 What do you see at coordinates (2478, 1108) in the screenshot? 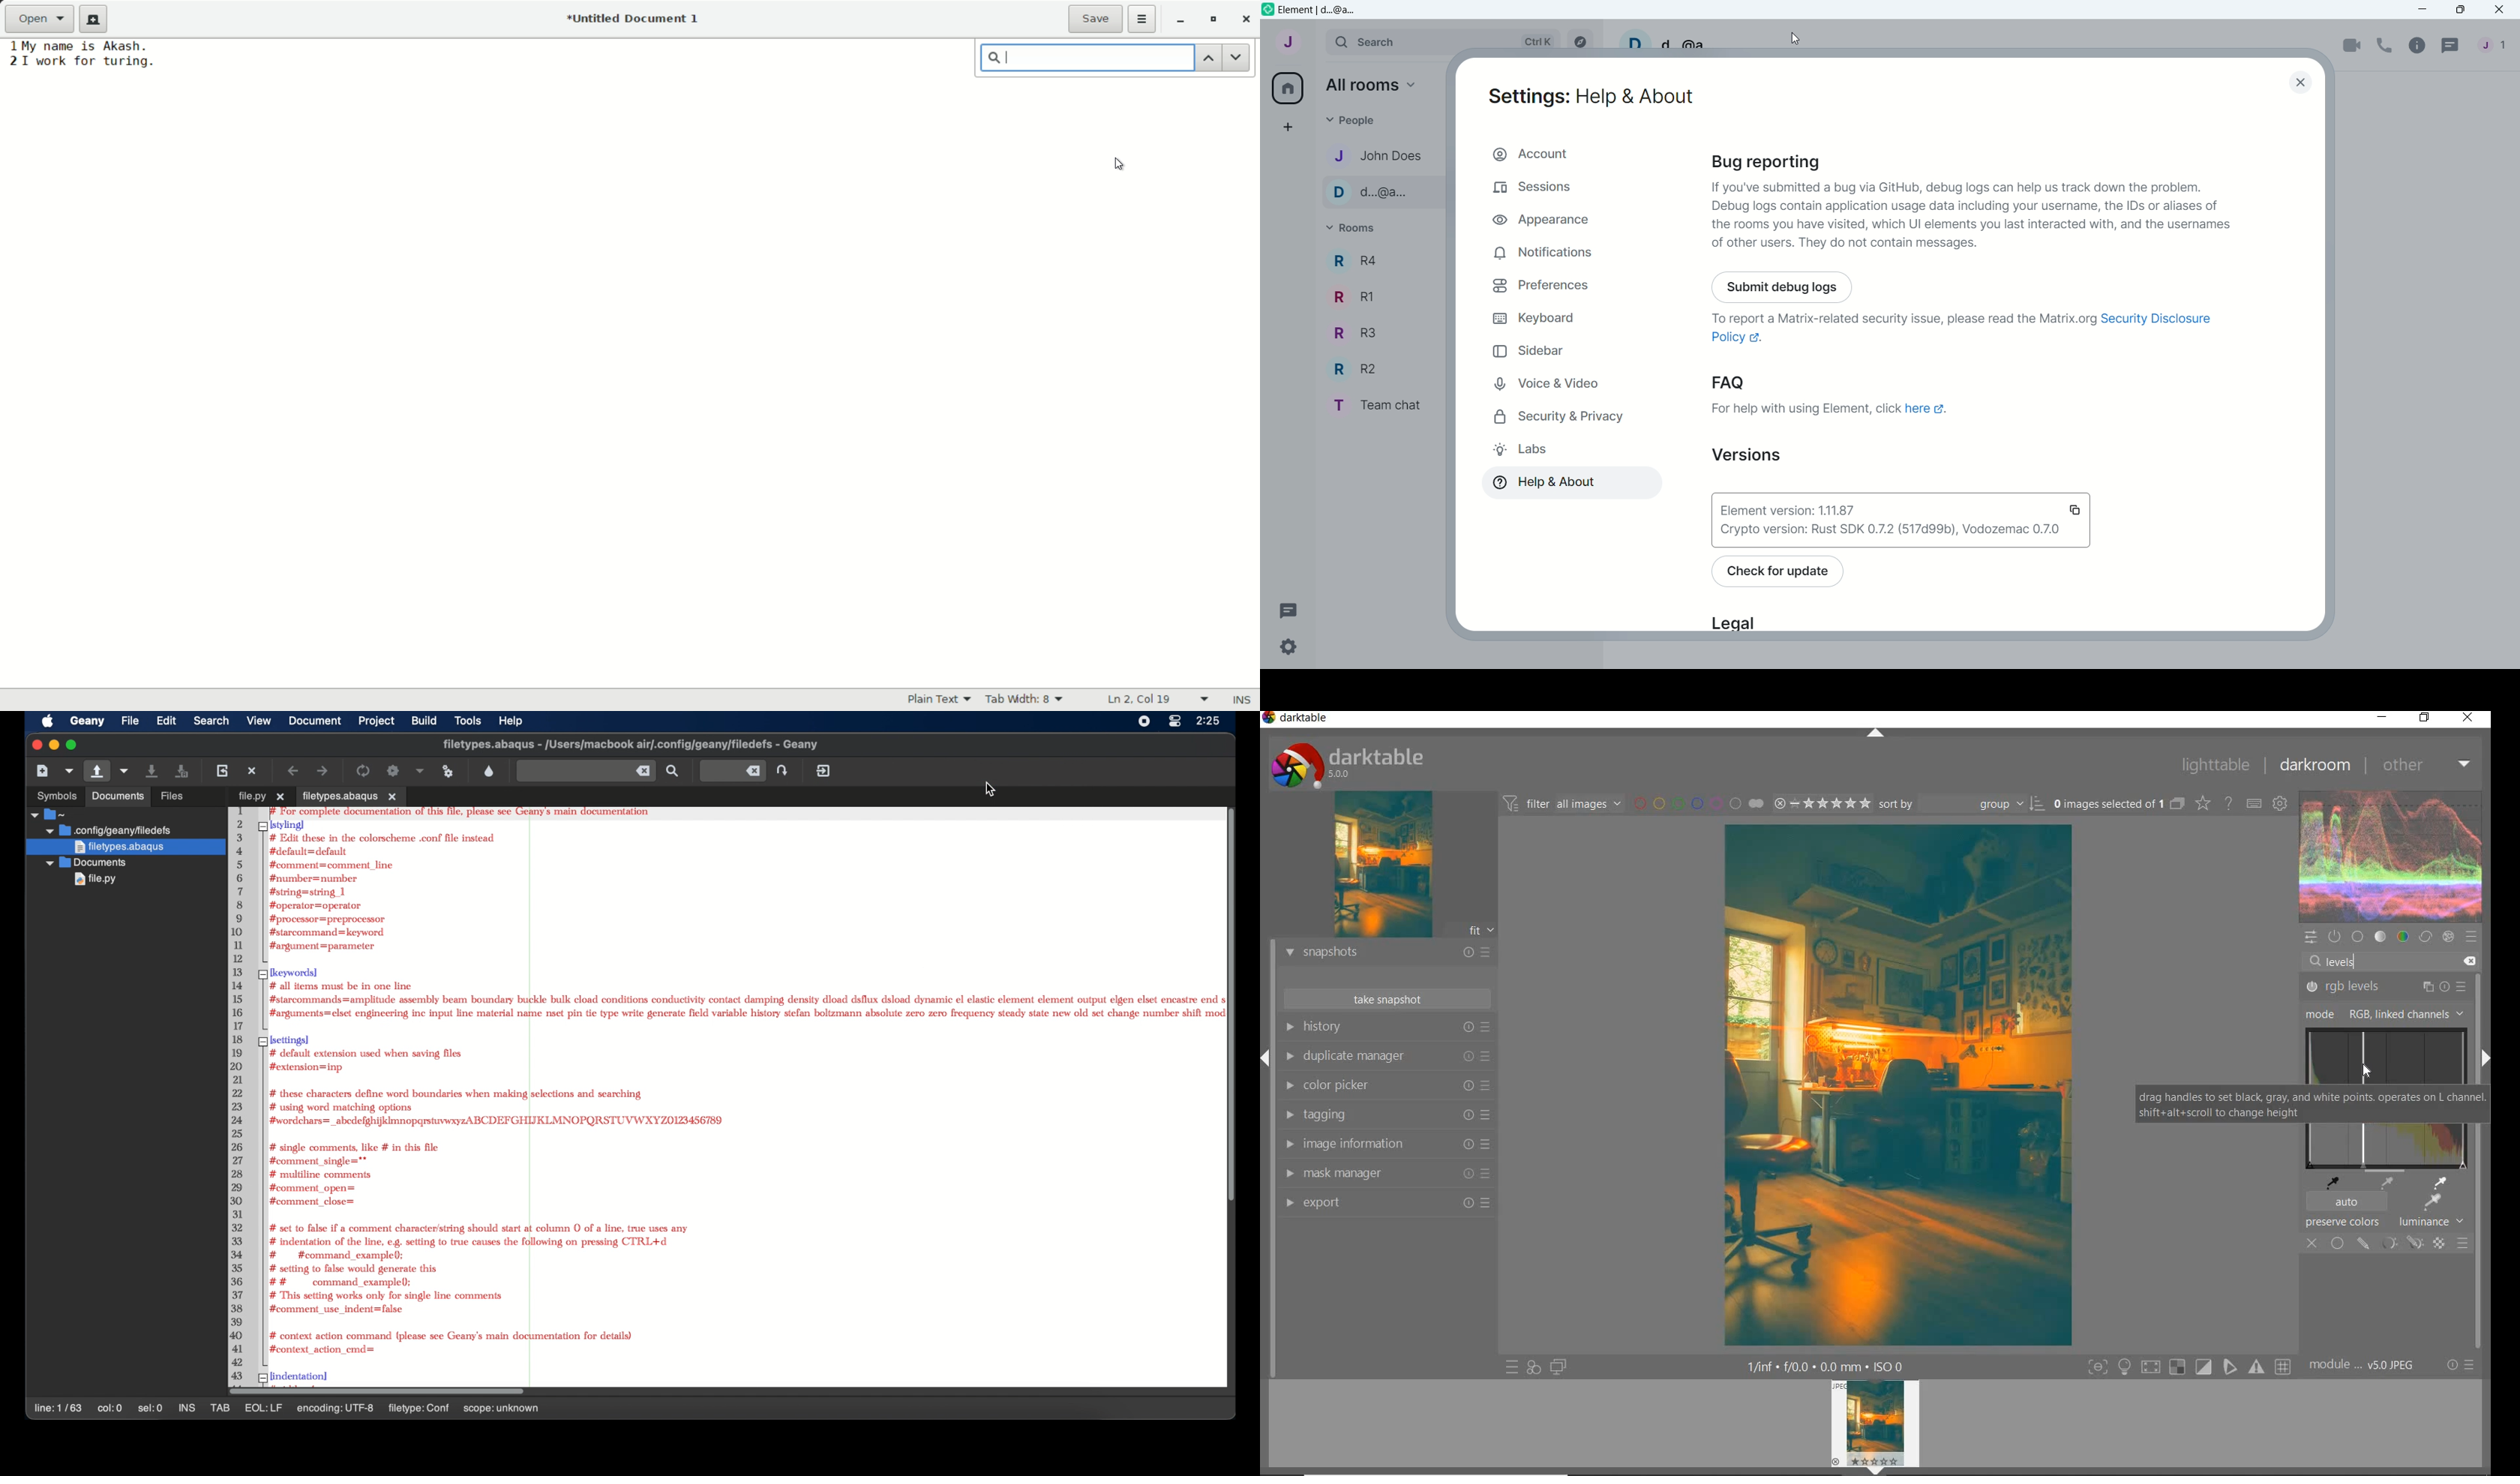
I see `scrollbar` at bounding box center [2478, 1108].